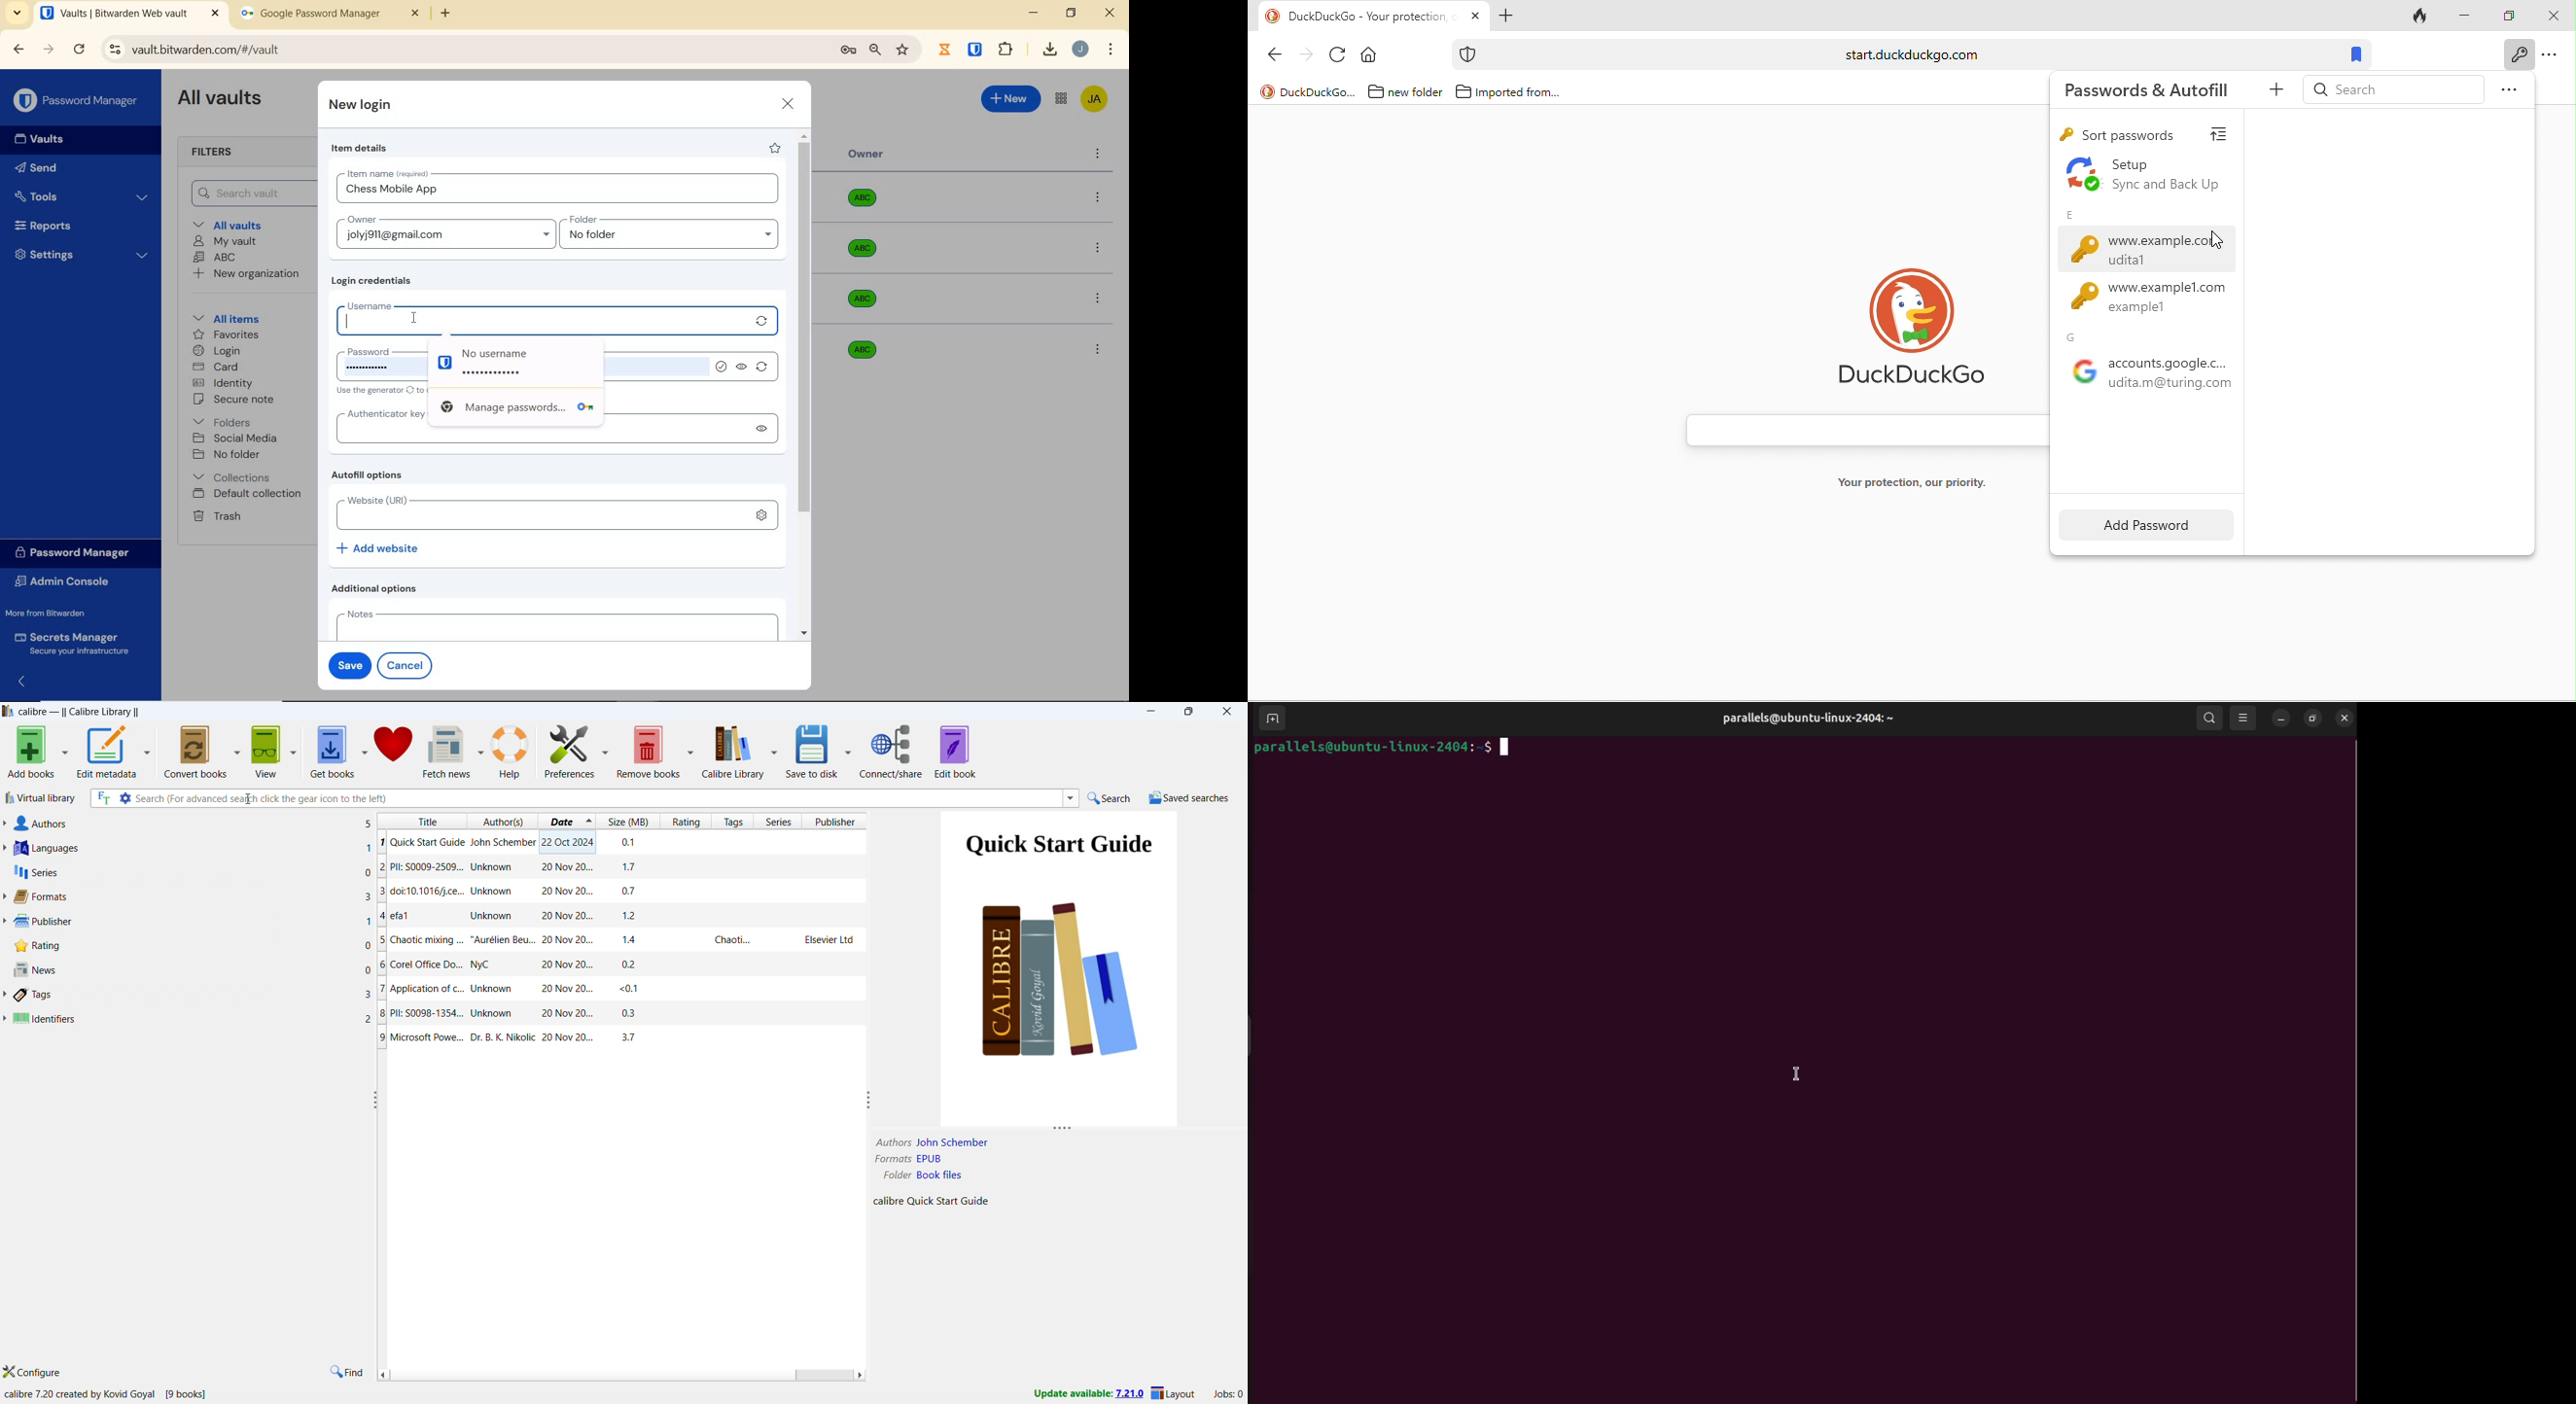 This screenshot has width=2576, height=1428. I want to click on select sorting order, so click(589, 821).